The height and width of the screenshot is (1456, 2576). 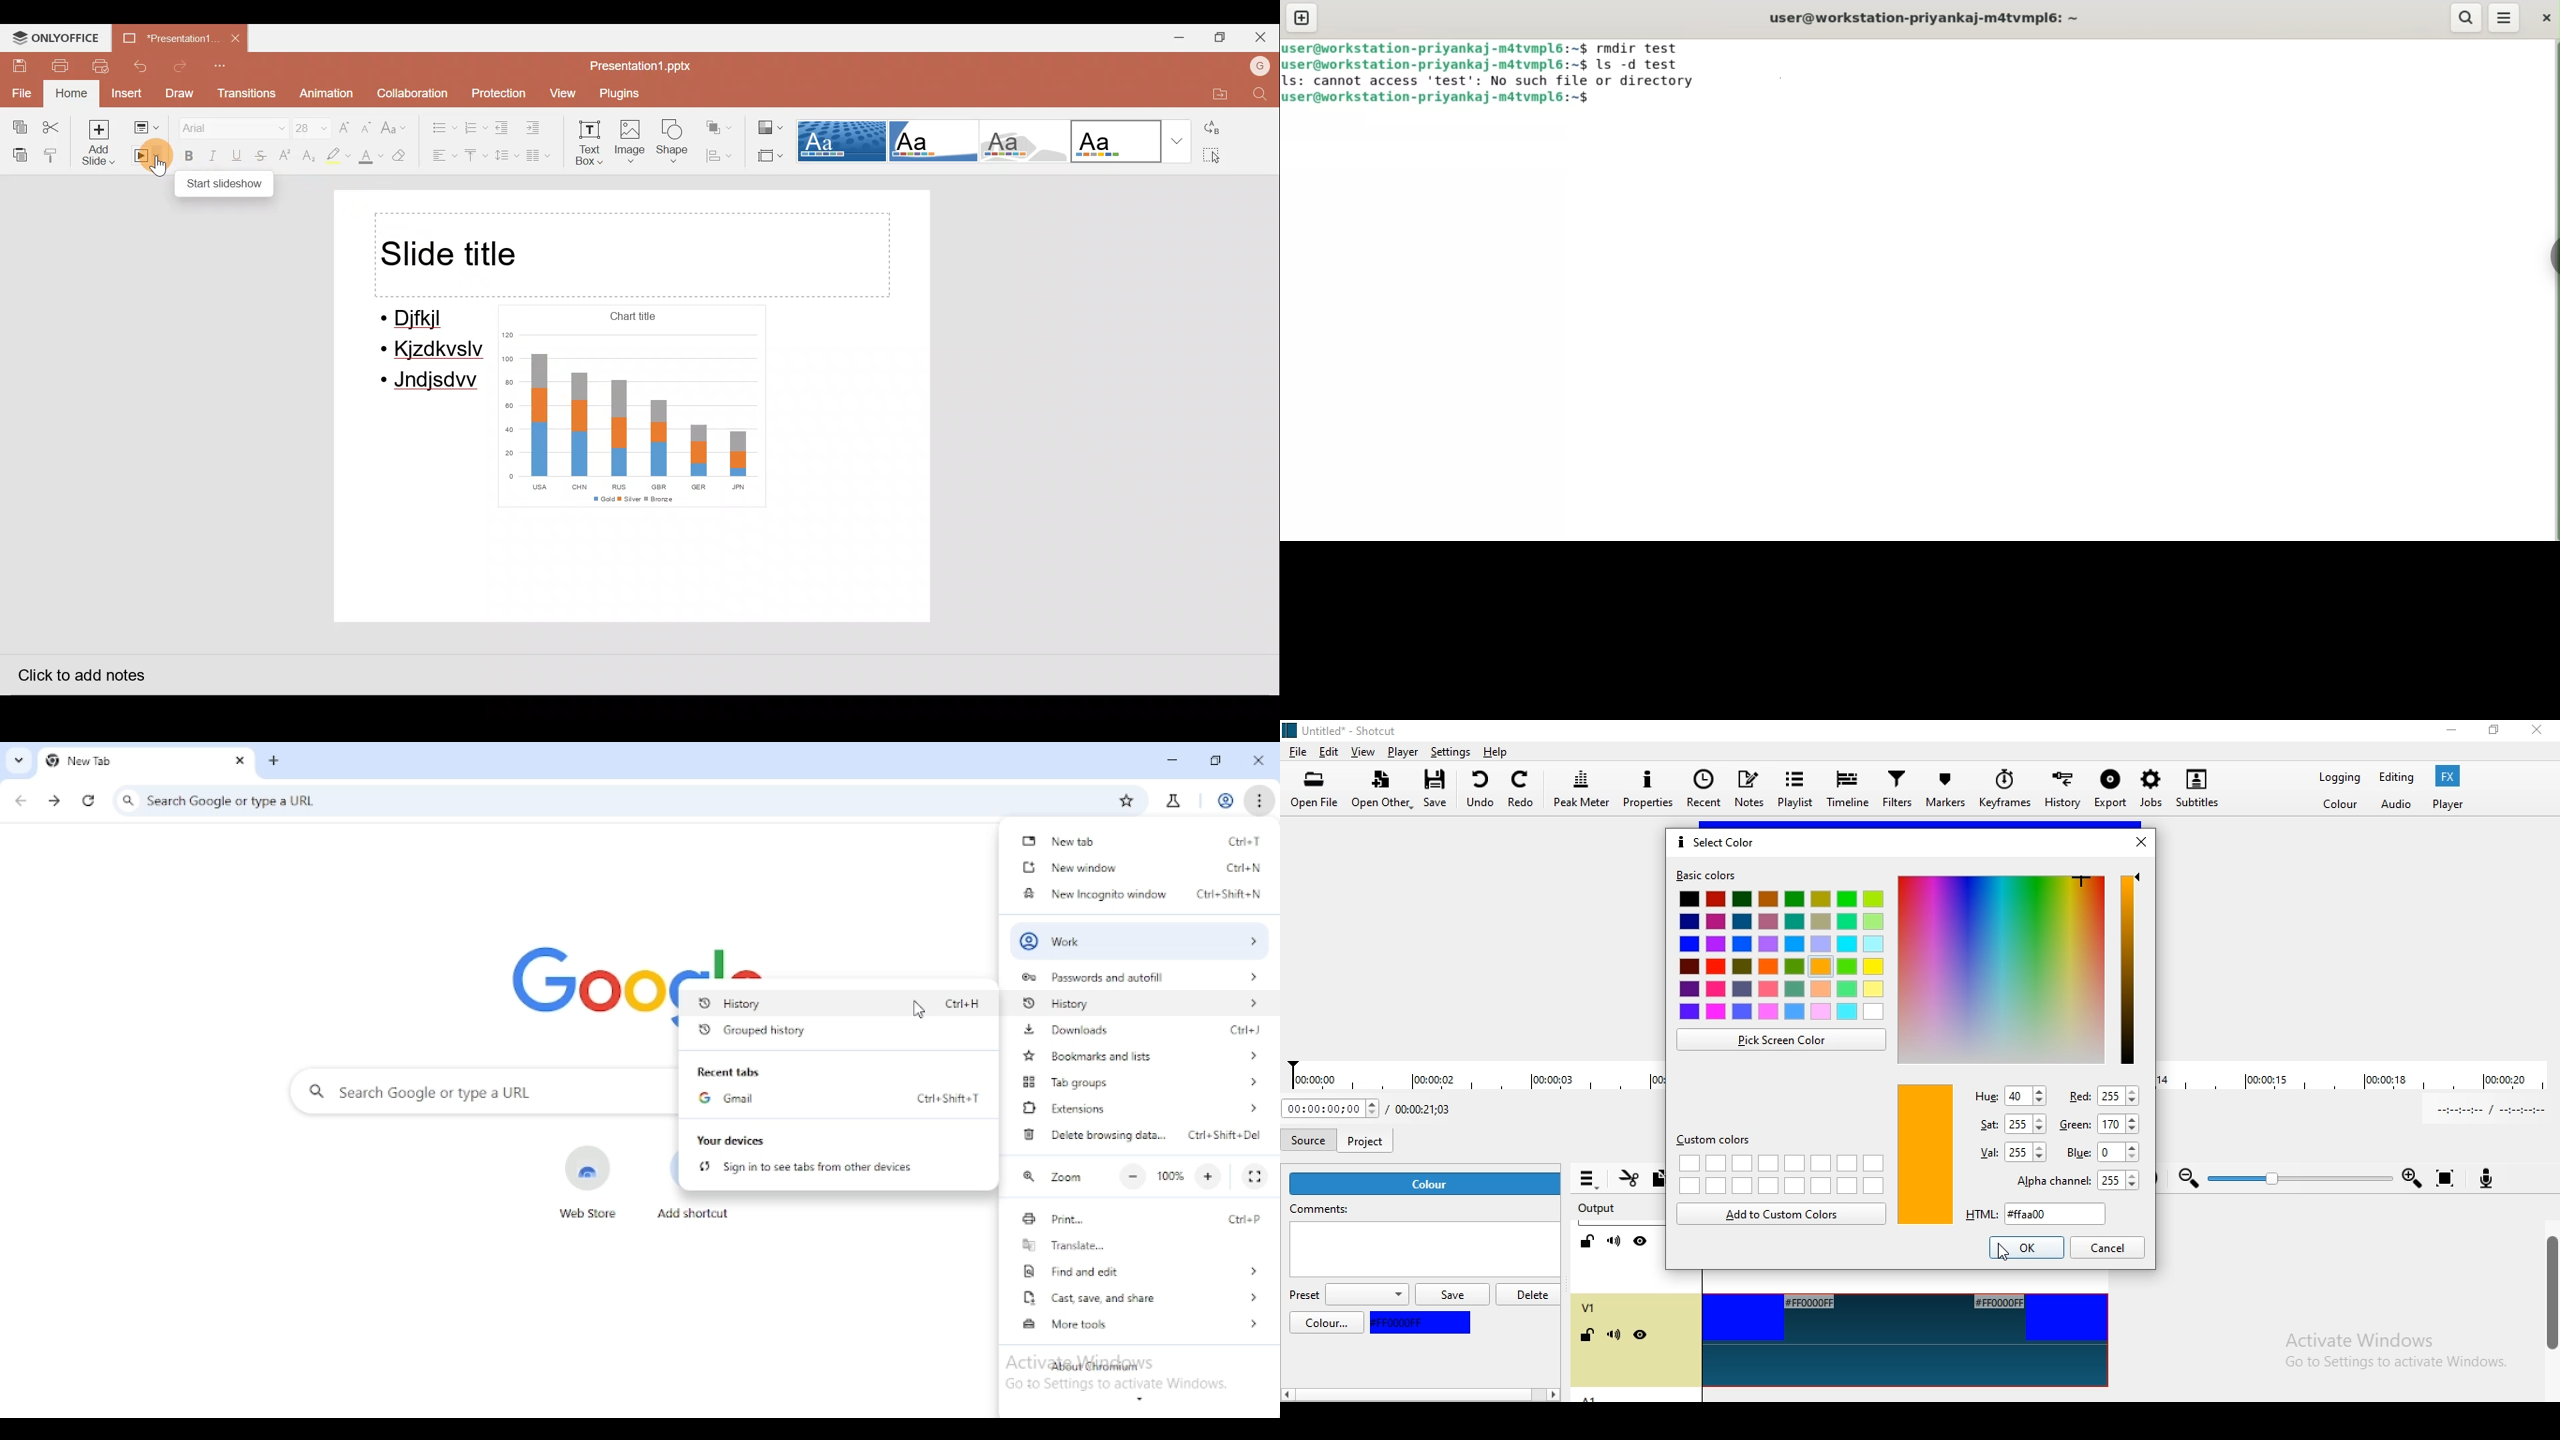 I want to click on close, so click(x=2147, y=842).